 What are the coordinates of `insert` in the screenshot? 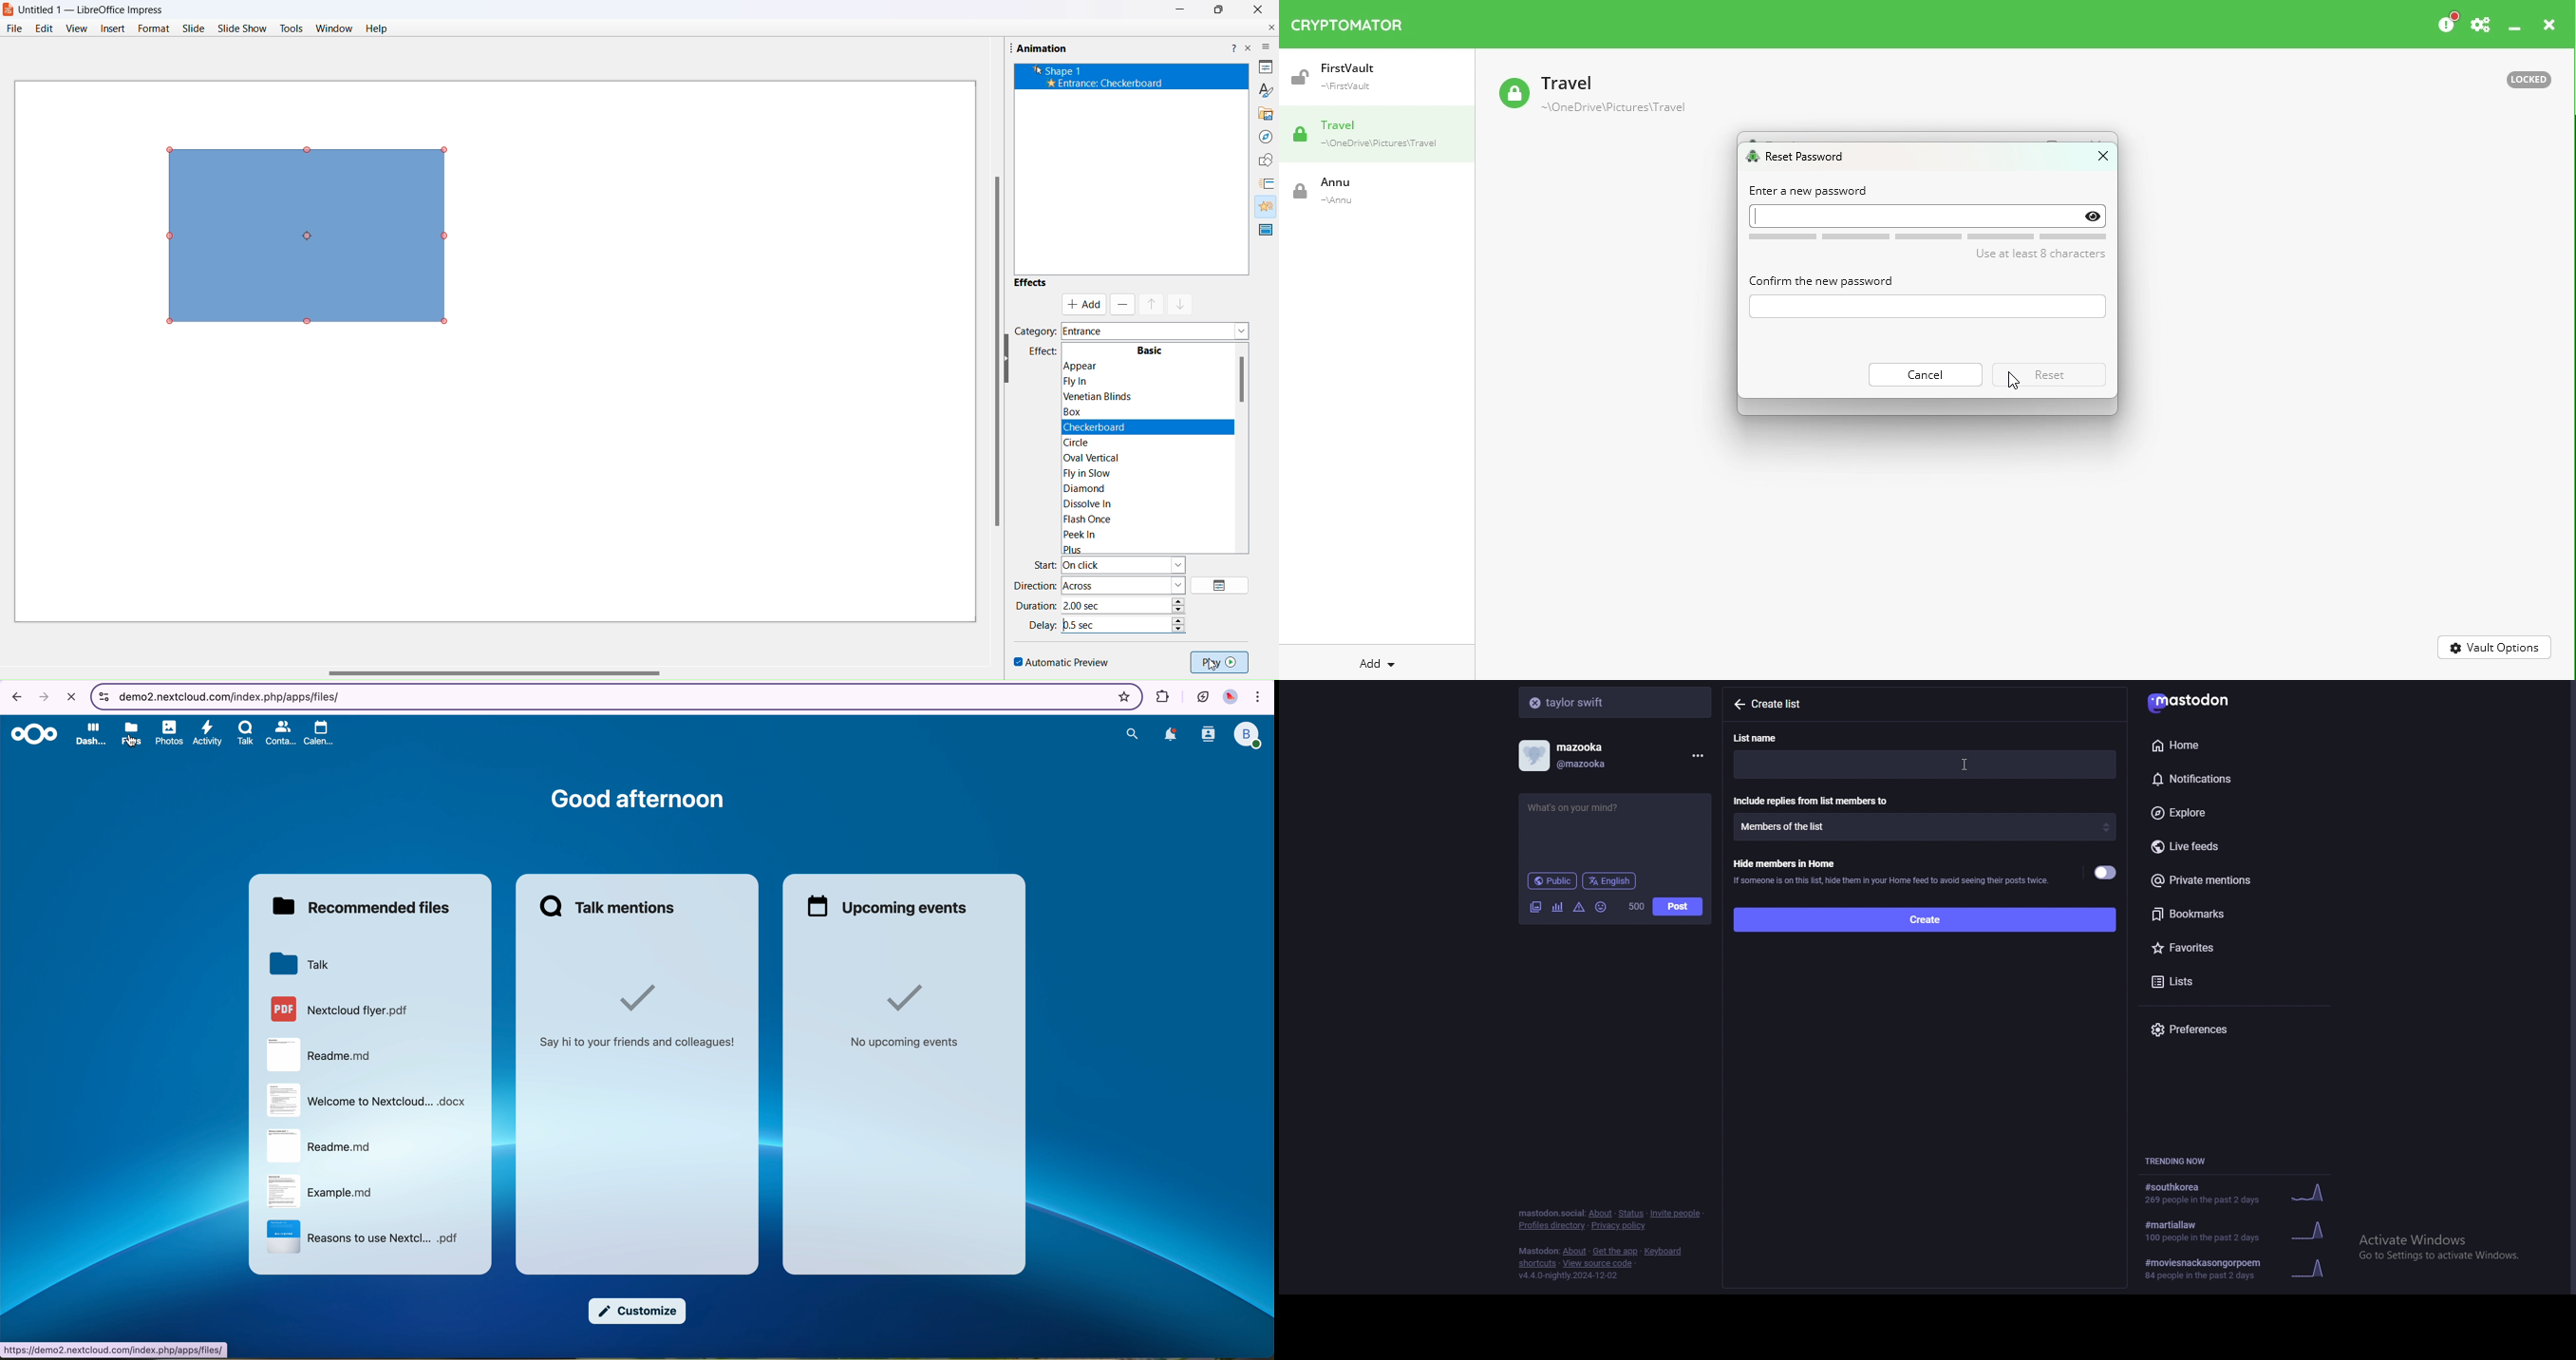 It's located at (113, 27).